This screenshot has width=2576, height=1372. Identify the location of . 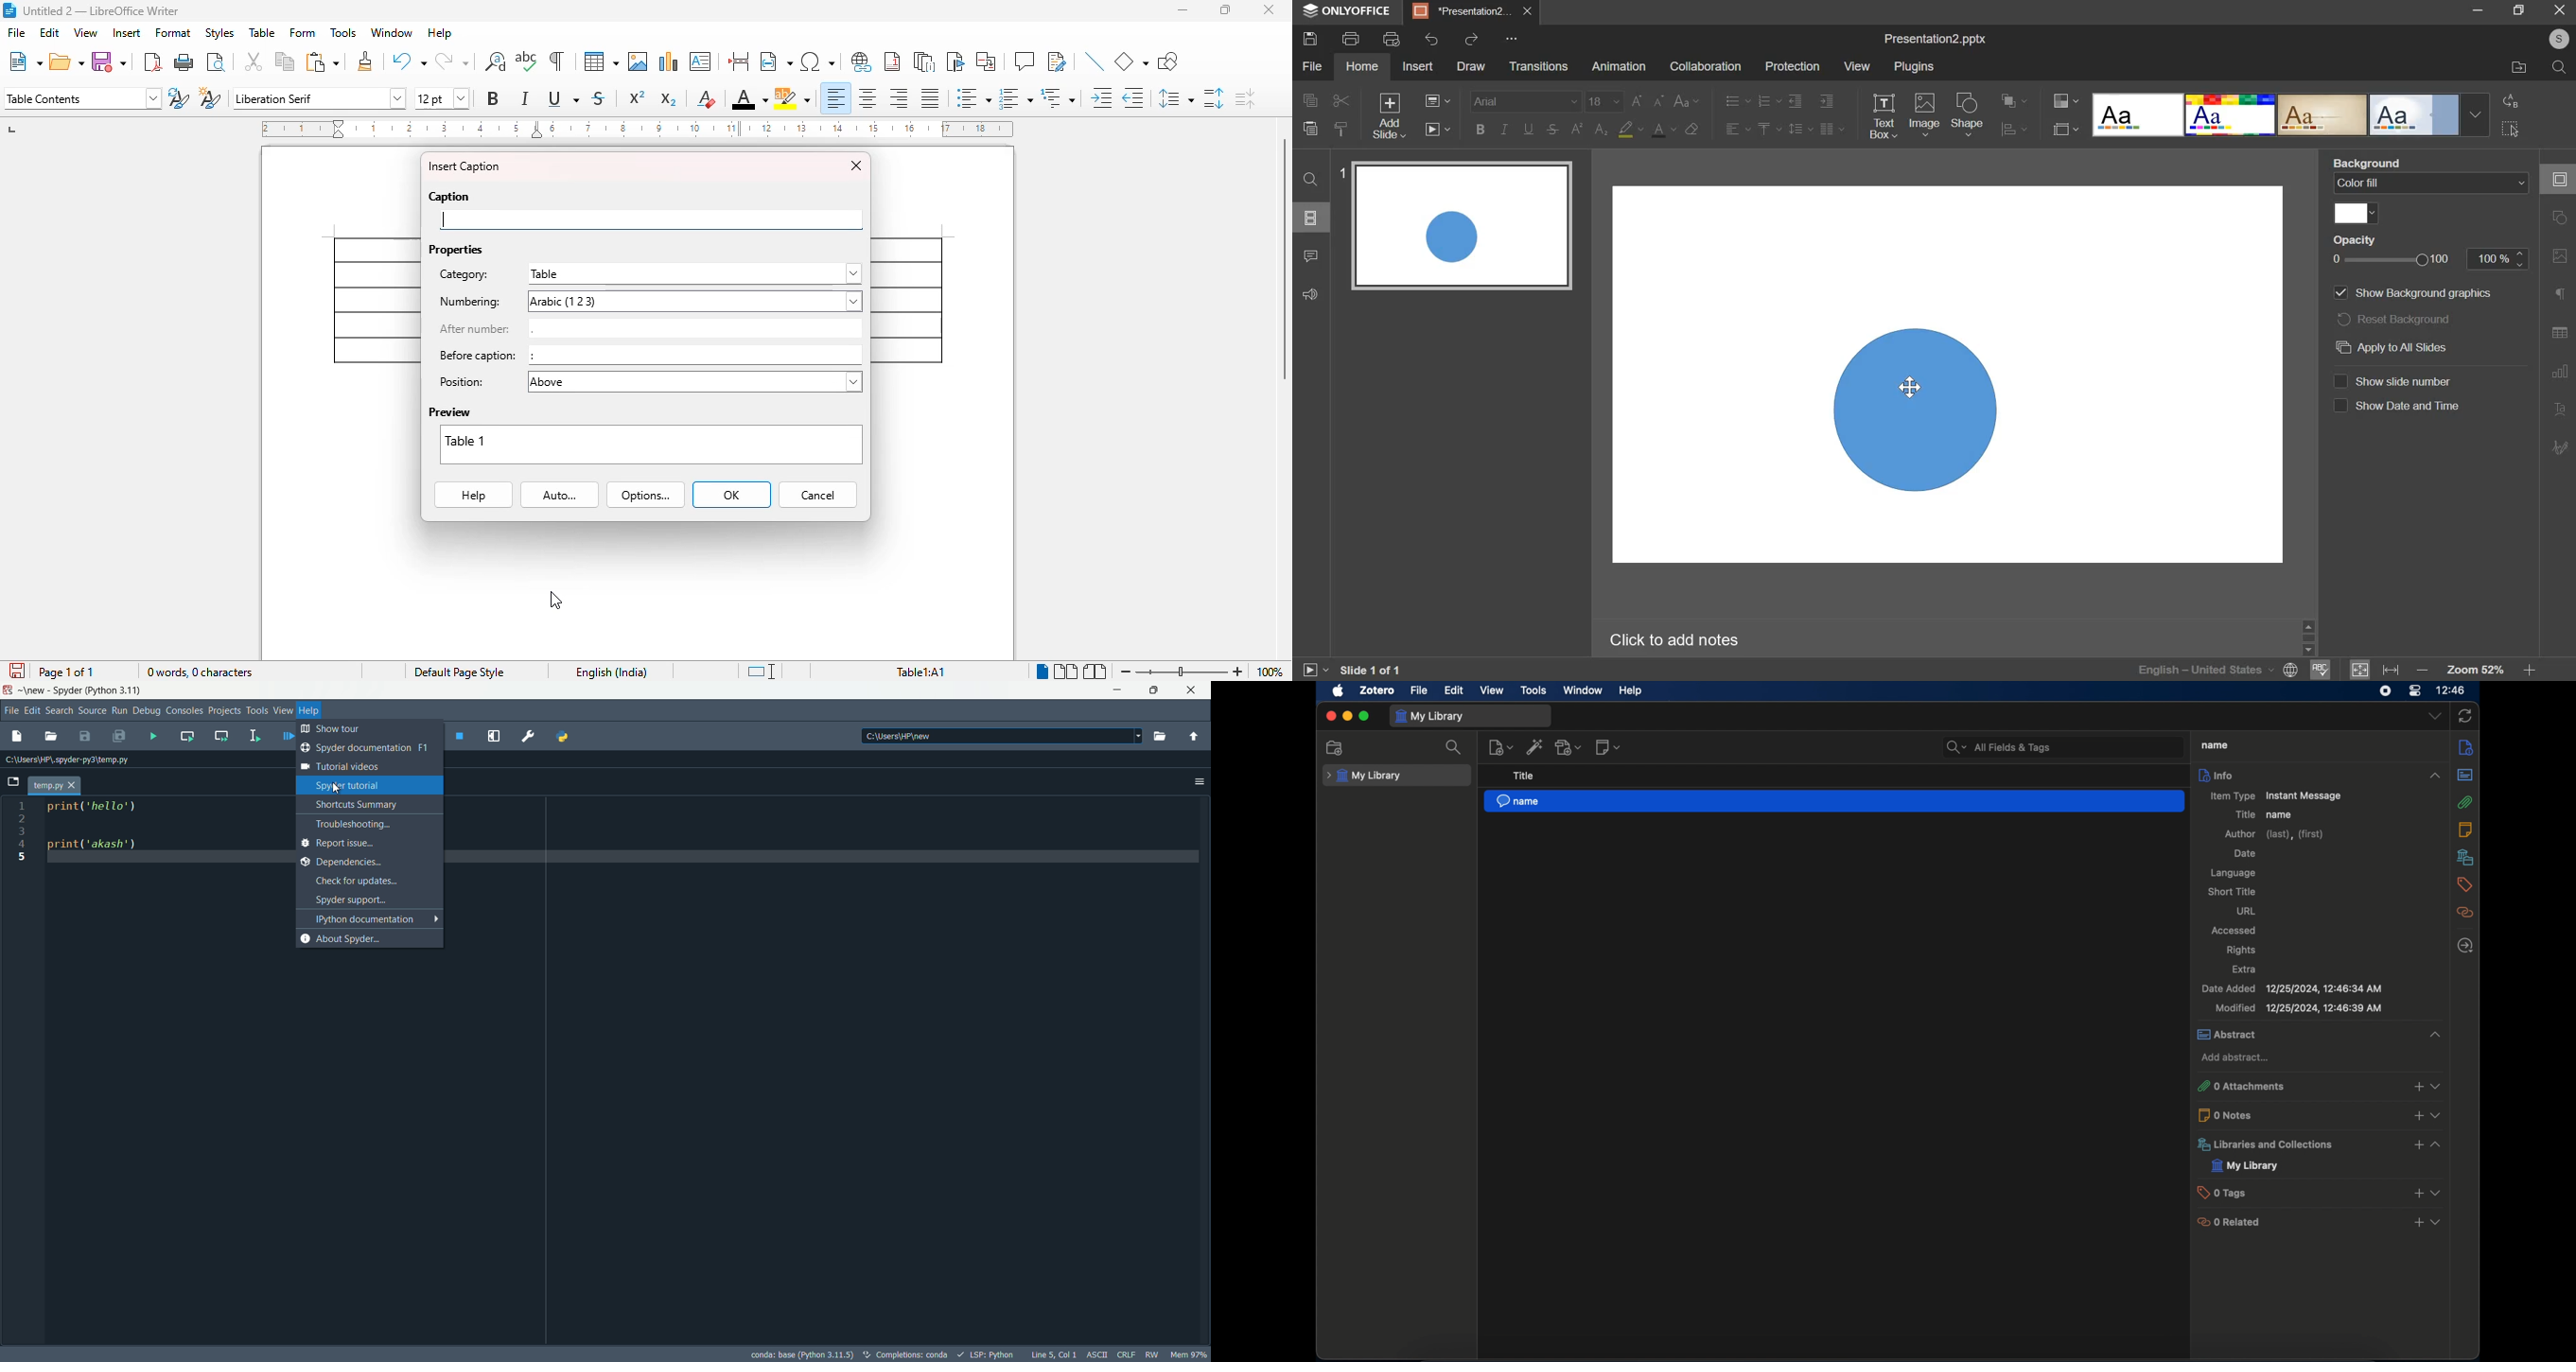
(1527, 128).